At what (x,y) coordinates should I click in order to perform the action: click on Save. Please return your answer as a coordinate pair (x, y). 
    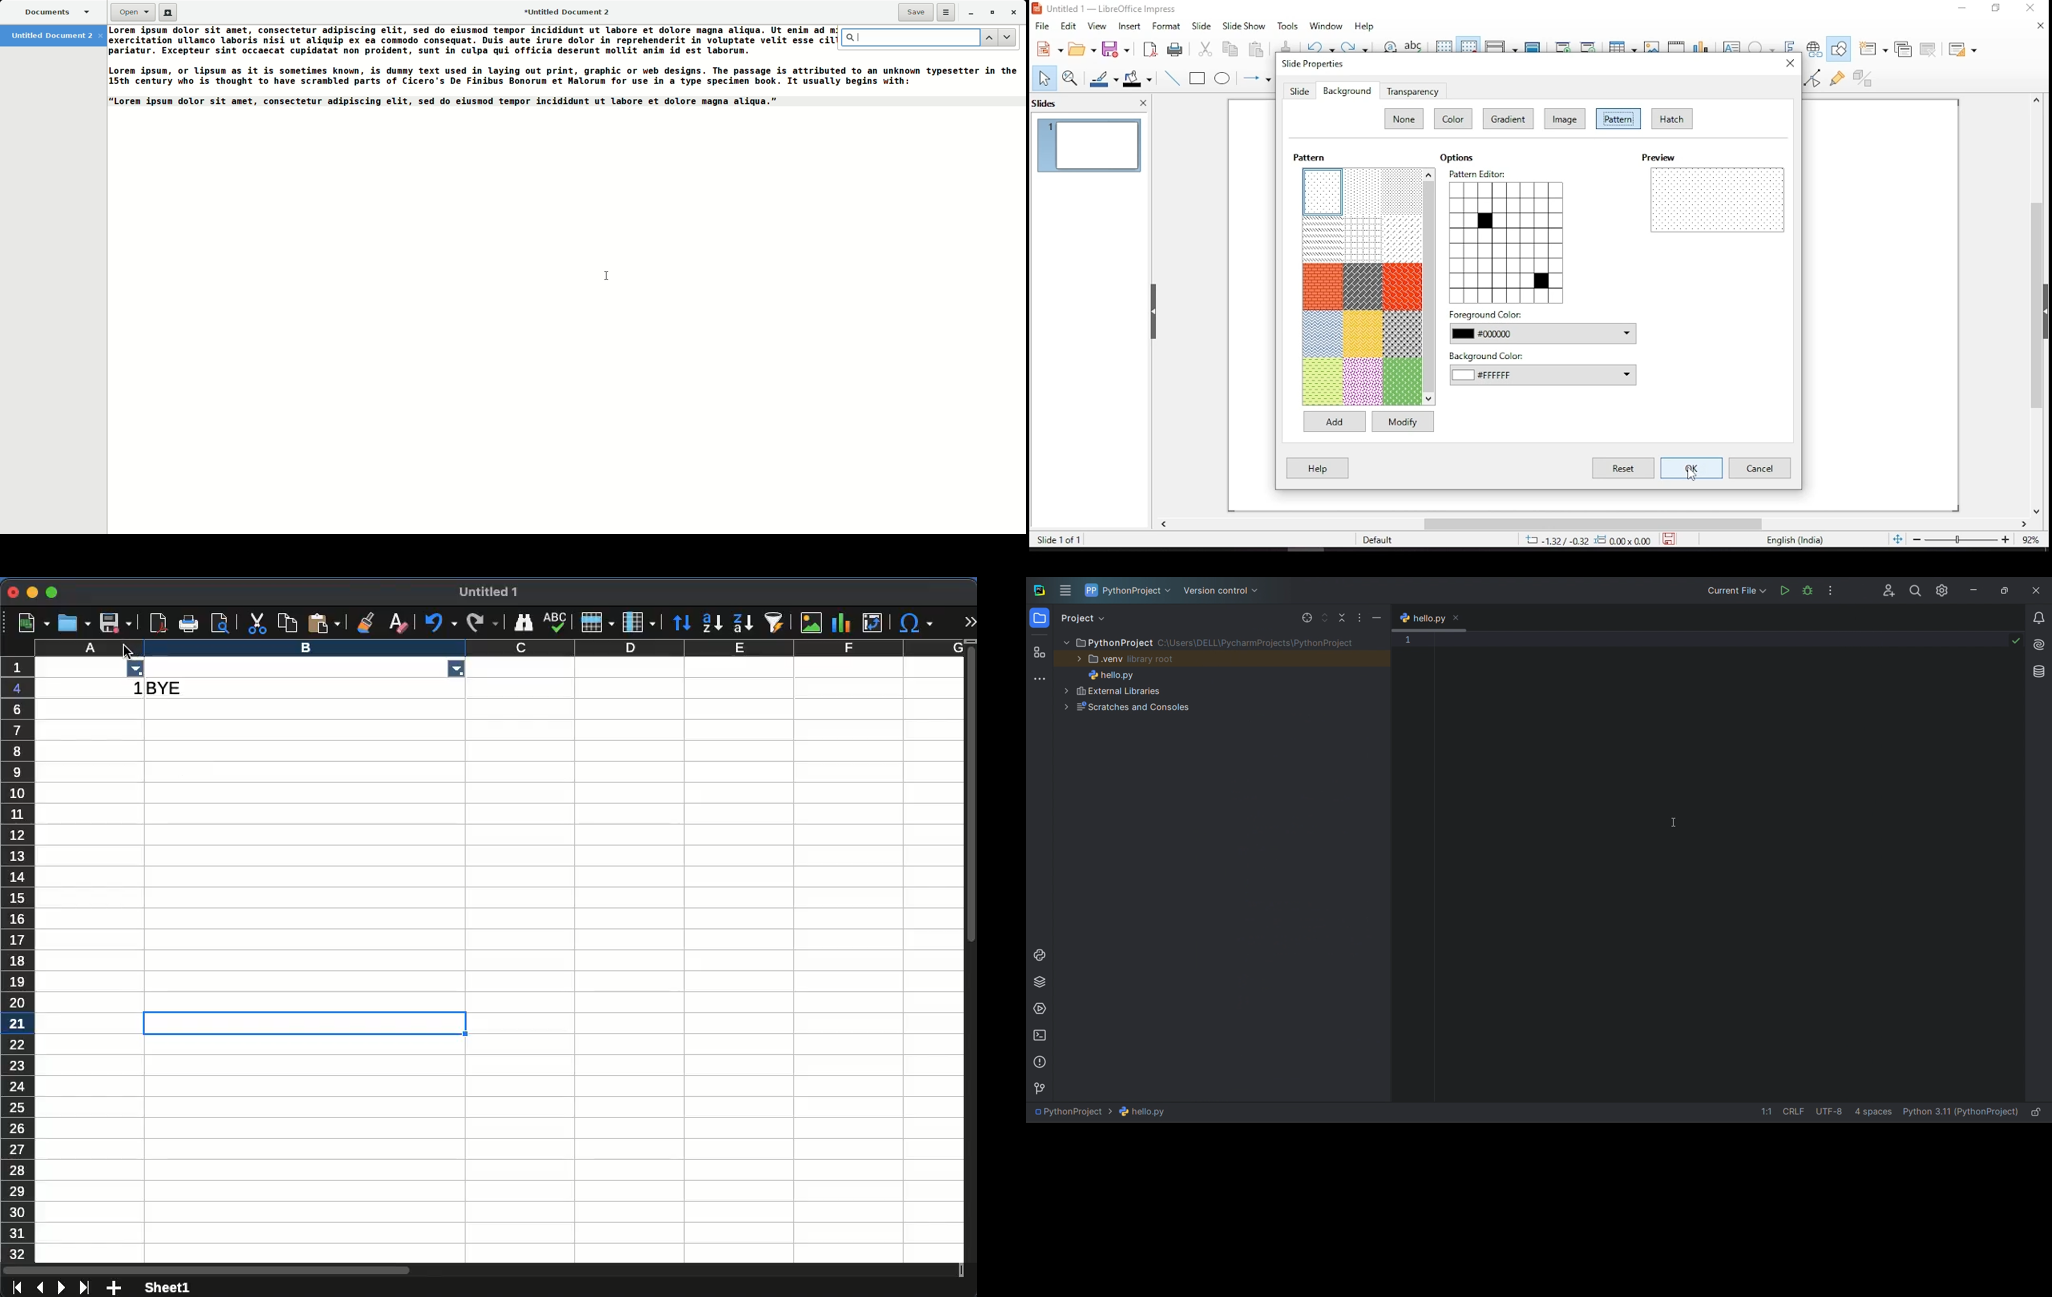
    Looking at the image, I should click on (914, 11).